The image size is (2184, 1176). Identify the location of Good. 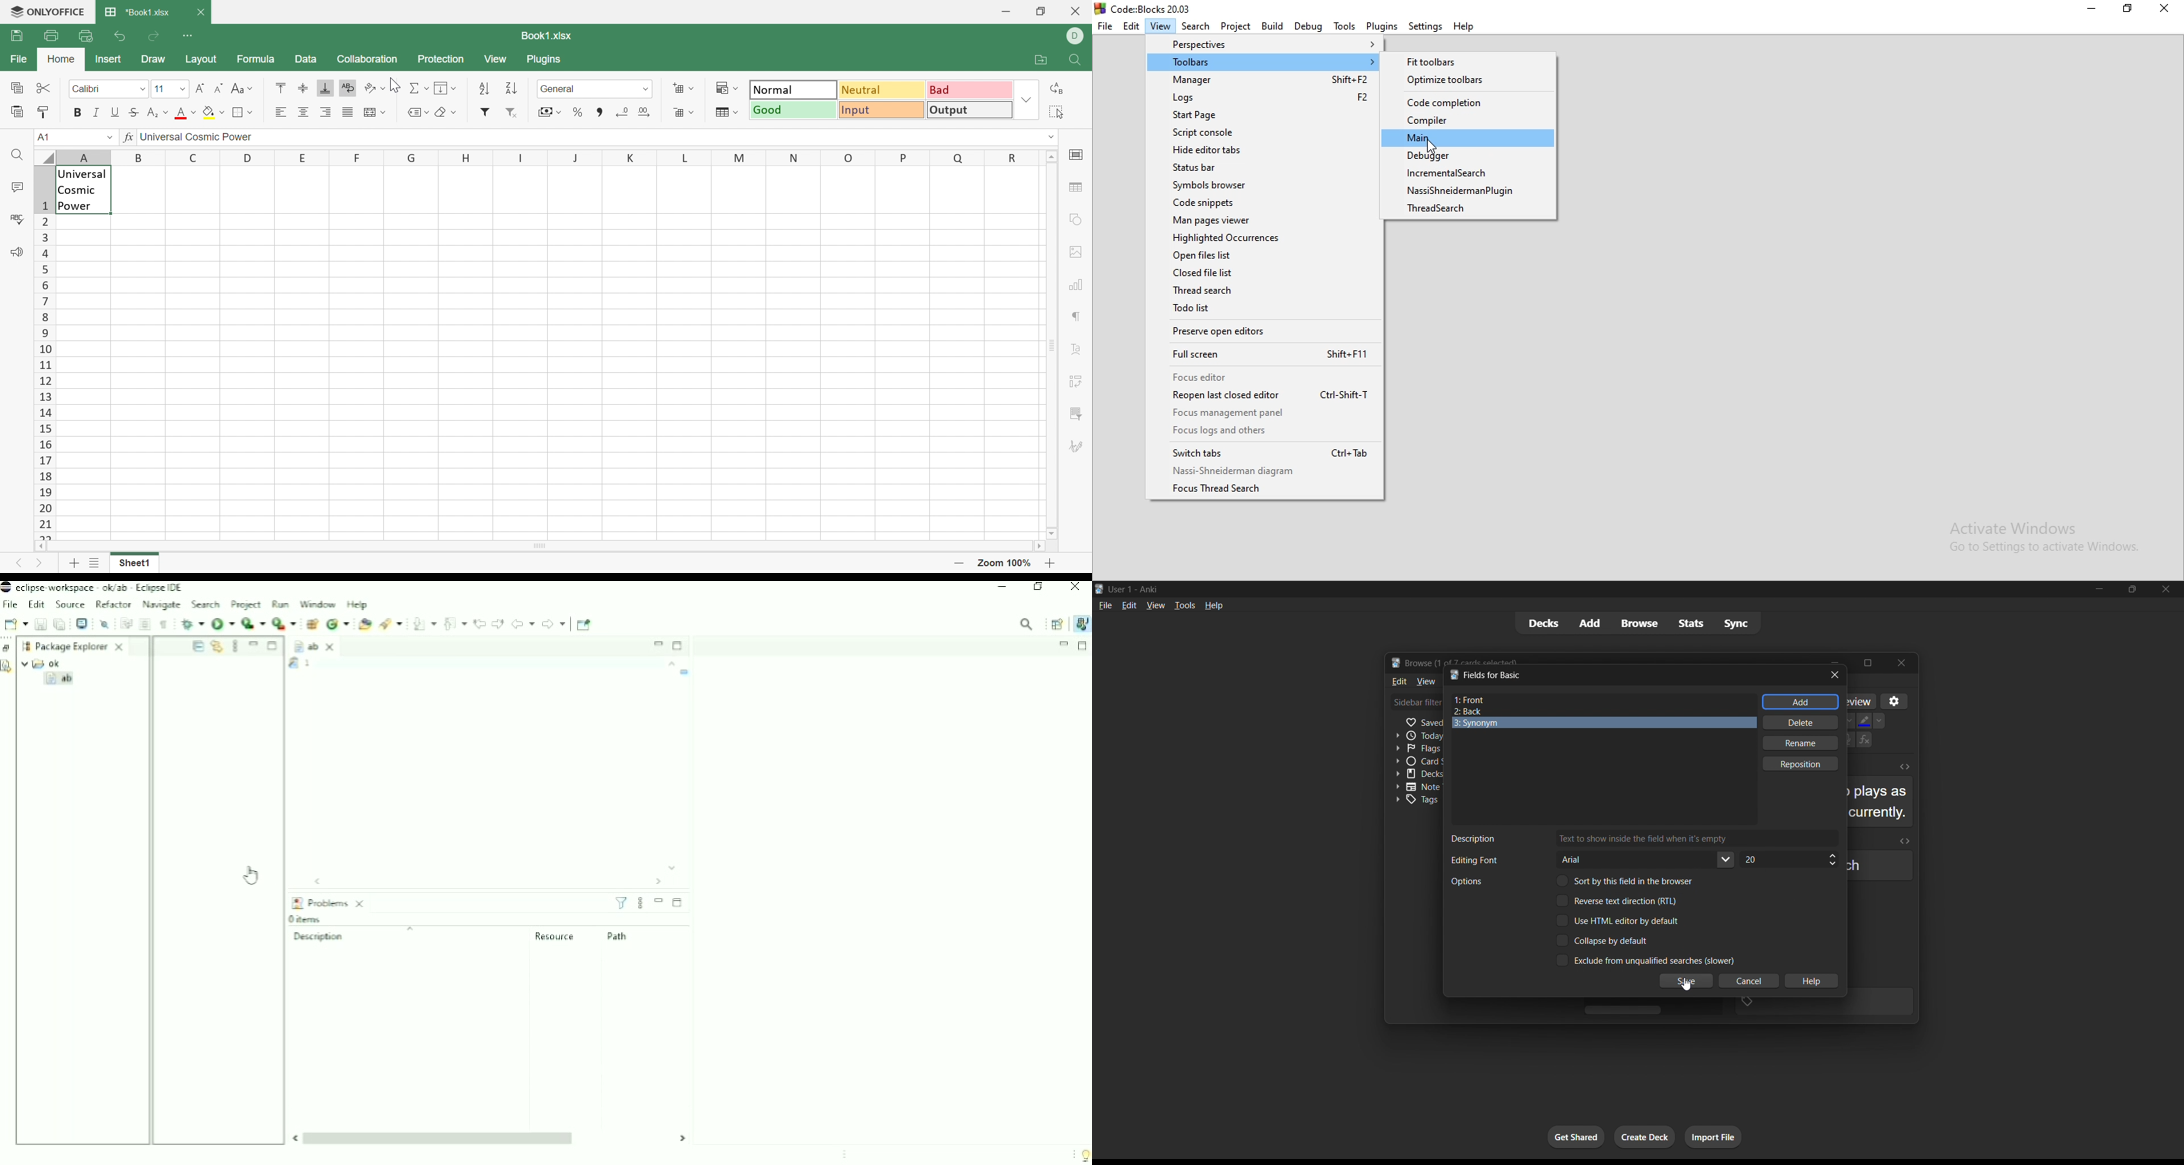
(793, 110).